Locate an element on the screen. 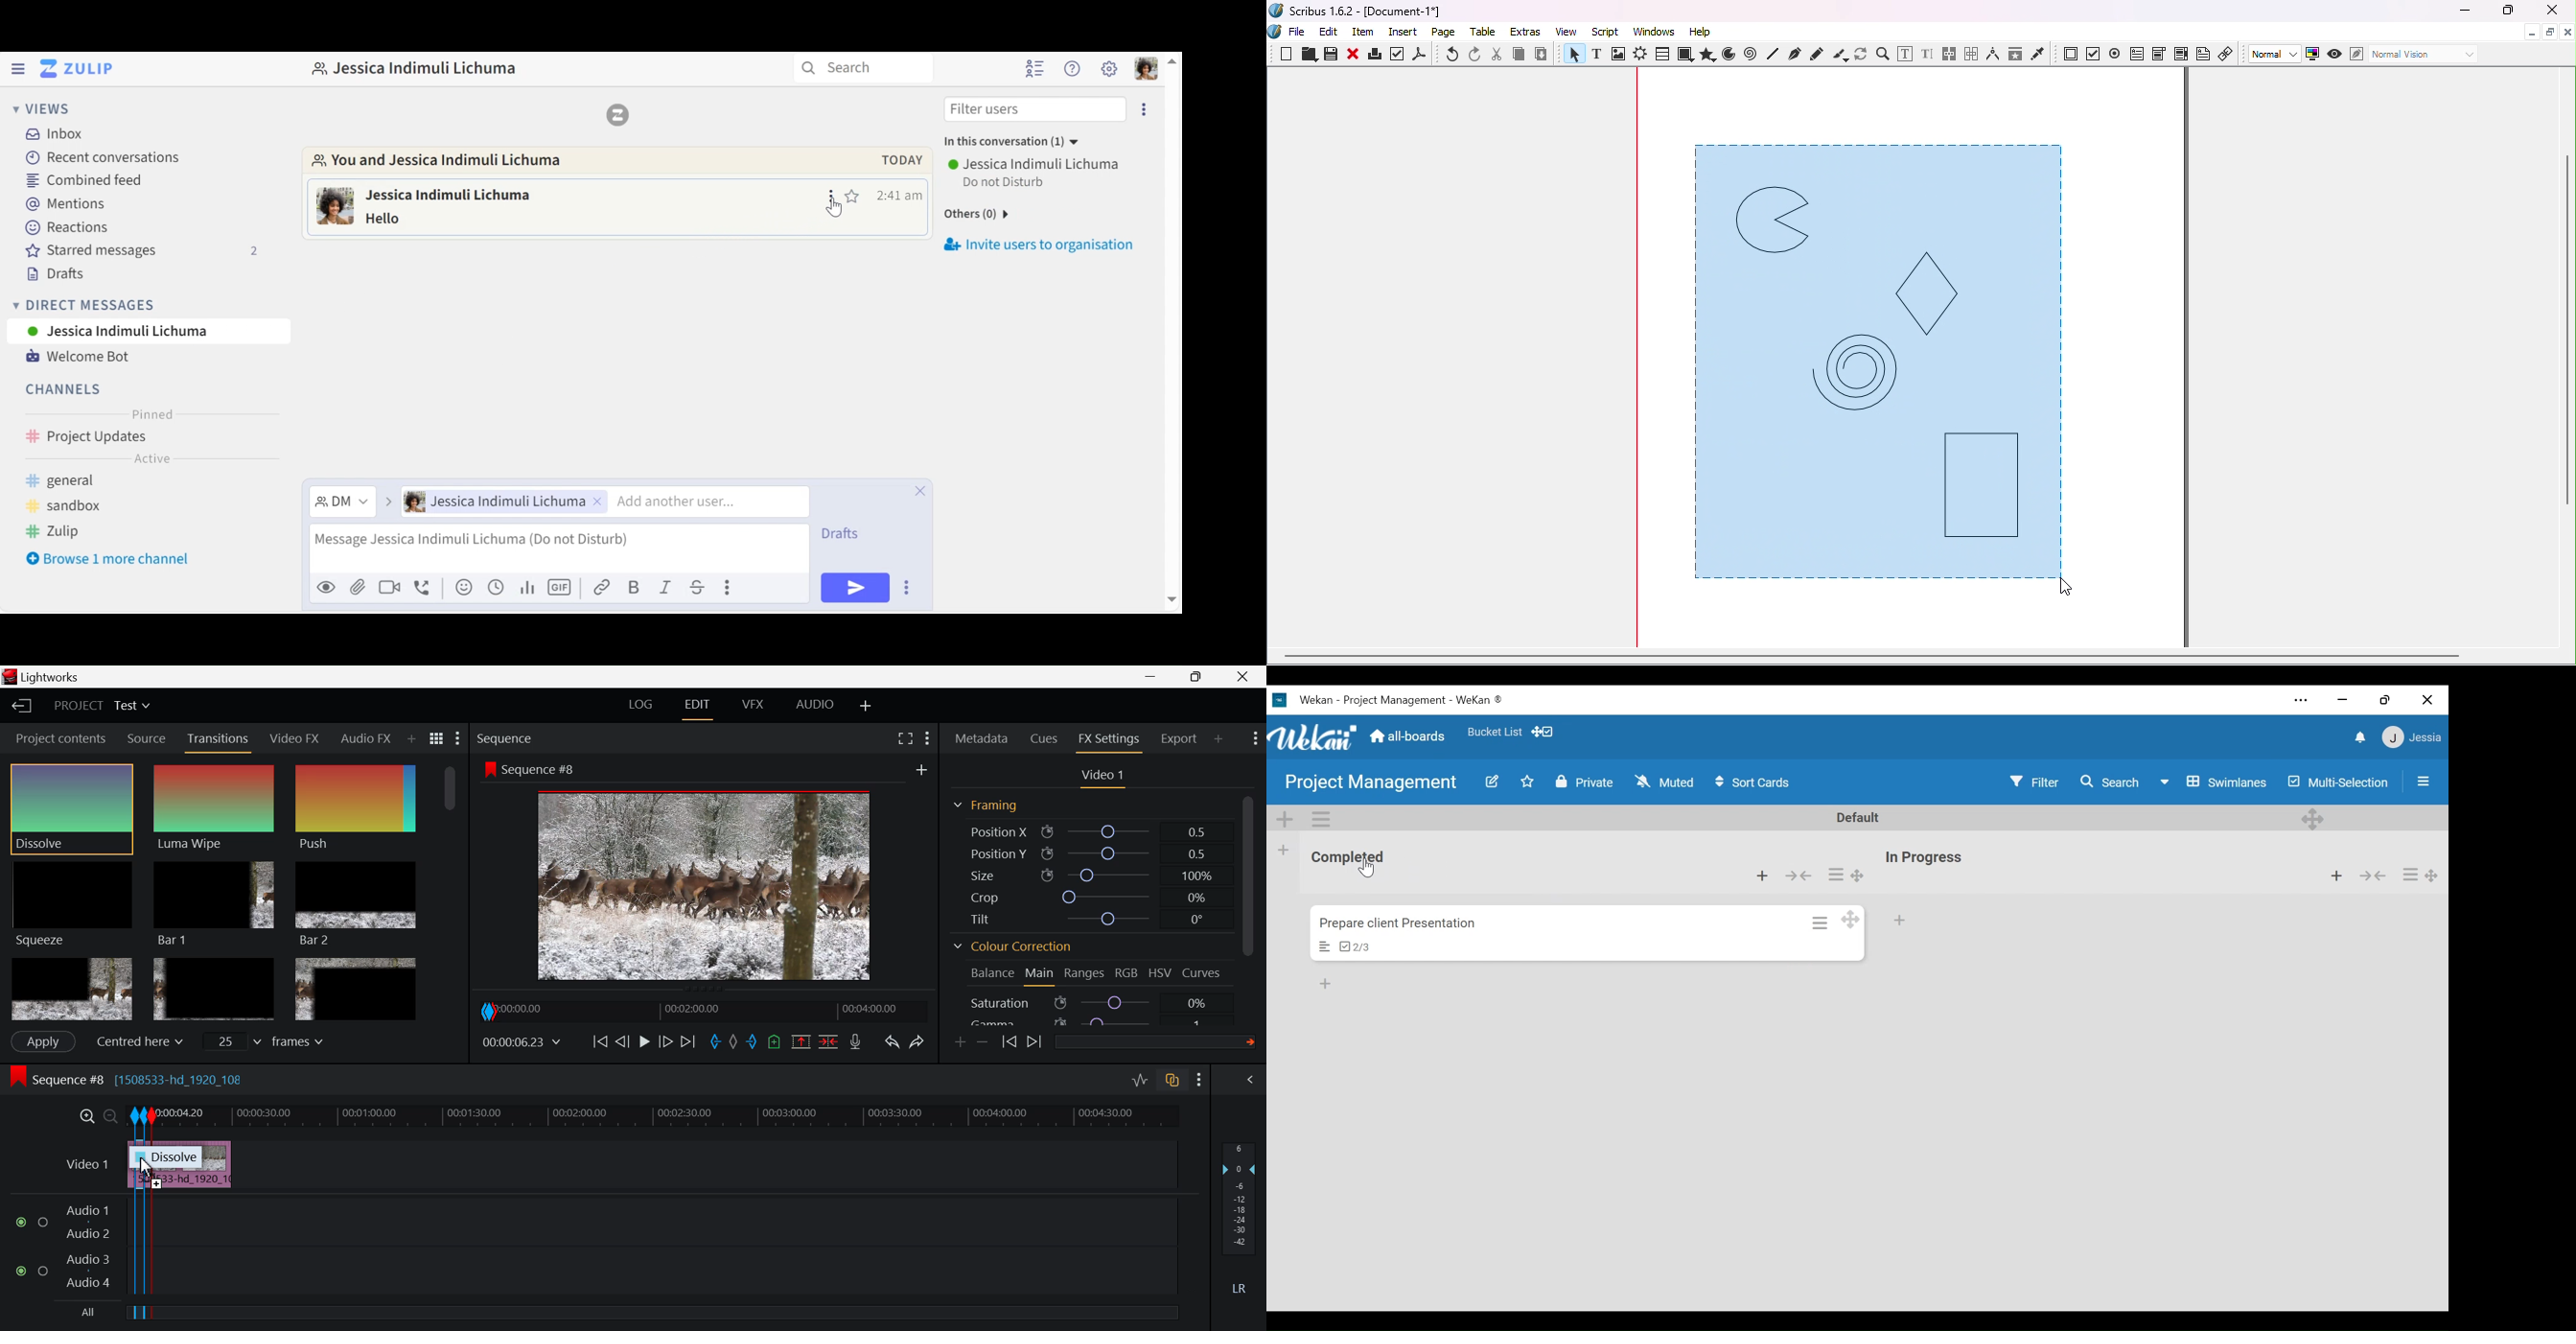 The width and height of the screenshot is (2576, 1344). Image is located at coordinates (709, 888).